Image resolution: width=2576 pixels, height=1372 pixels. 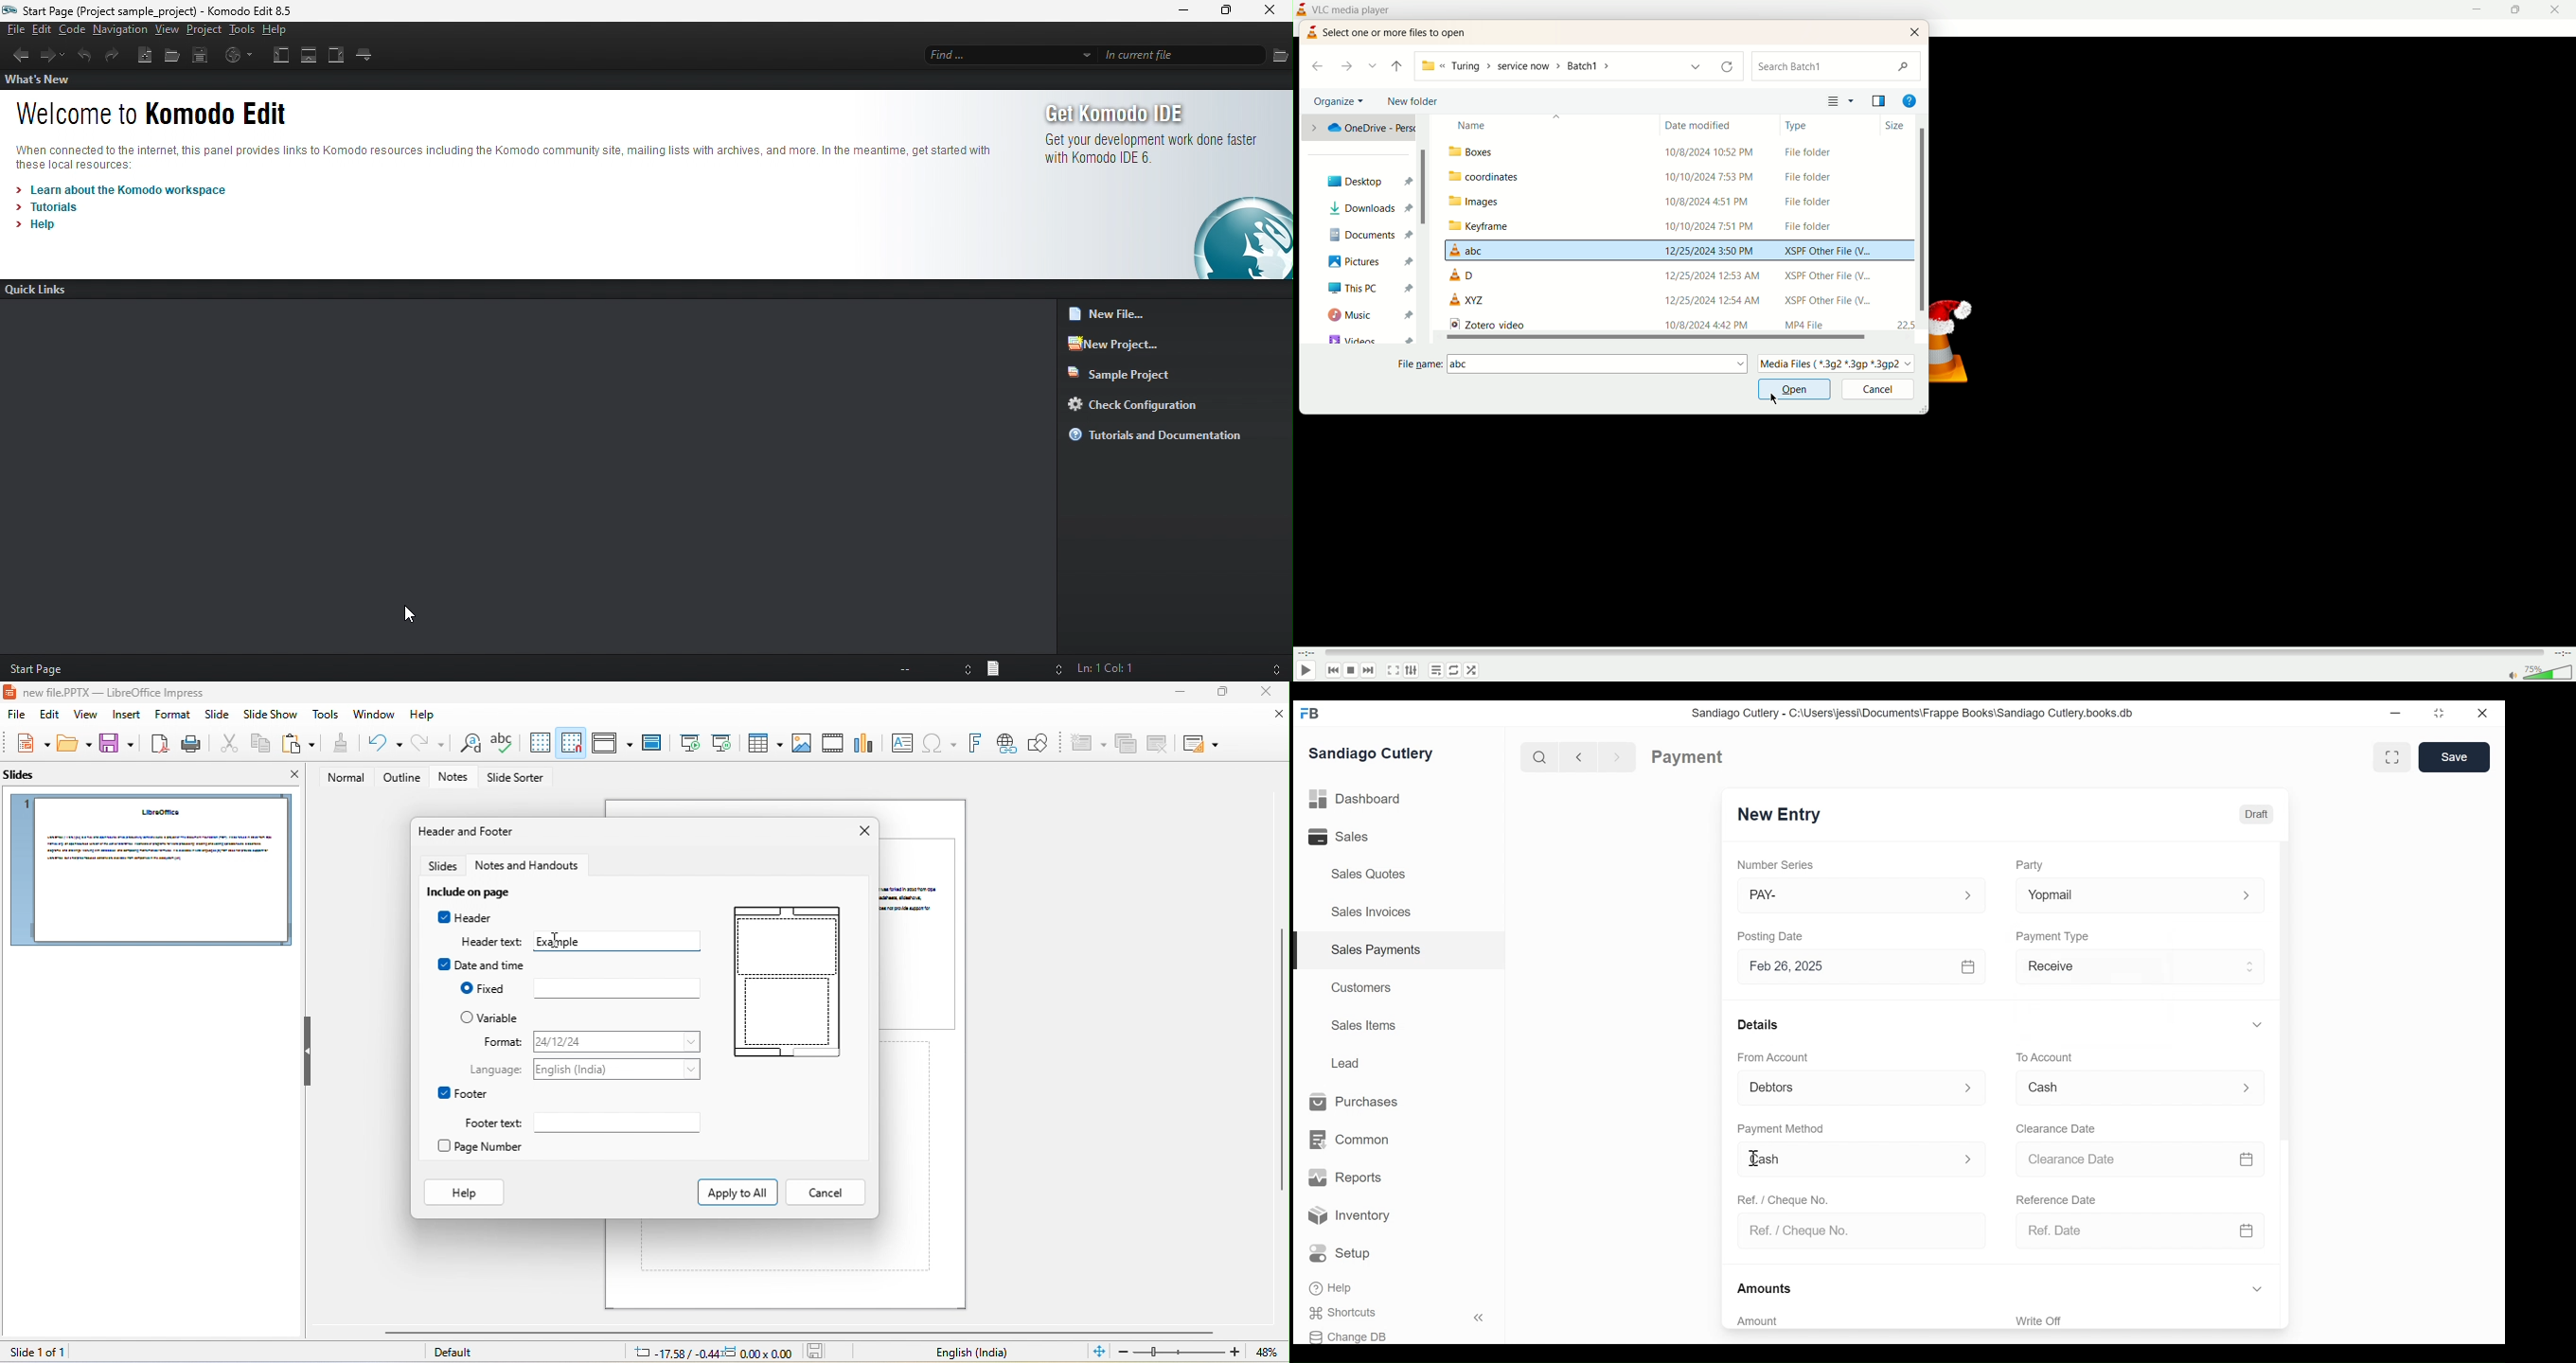 I want to click on Inventory, so click(x=1350, y=1216).